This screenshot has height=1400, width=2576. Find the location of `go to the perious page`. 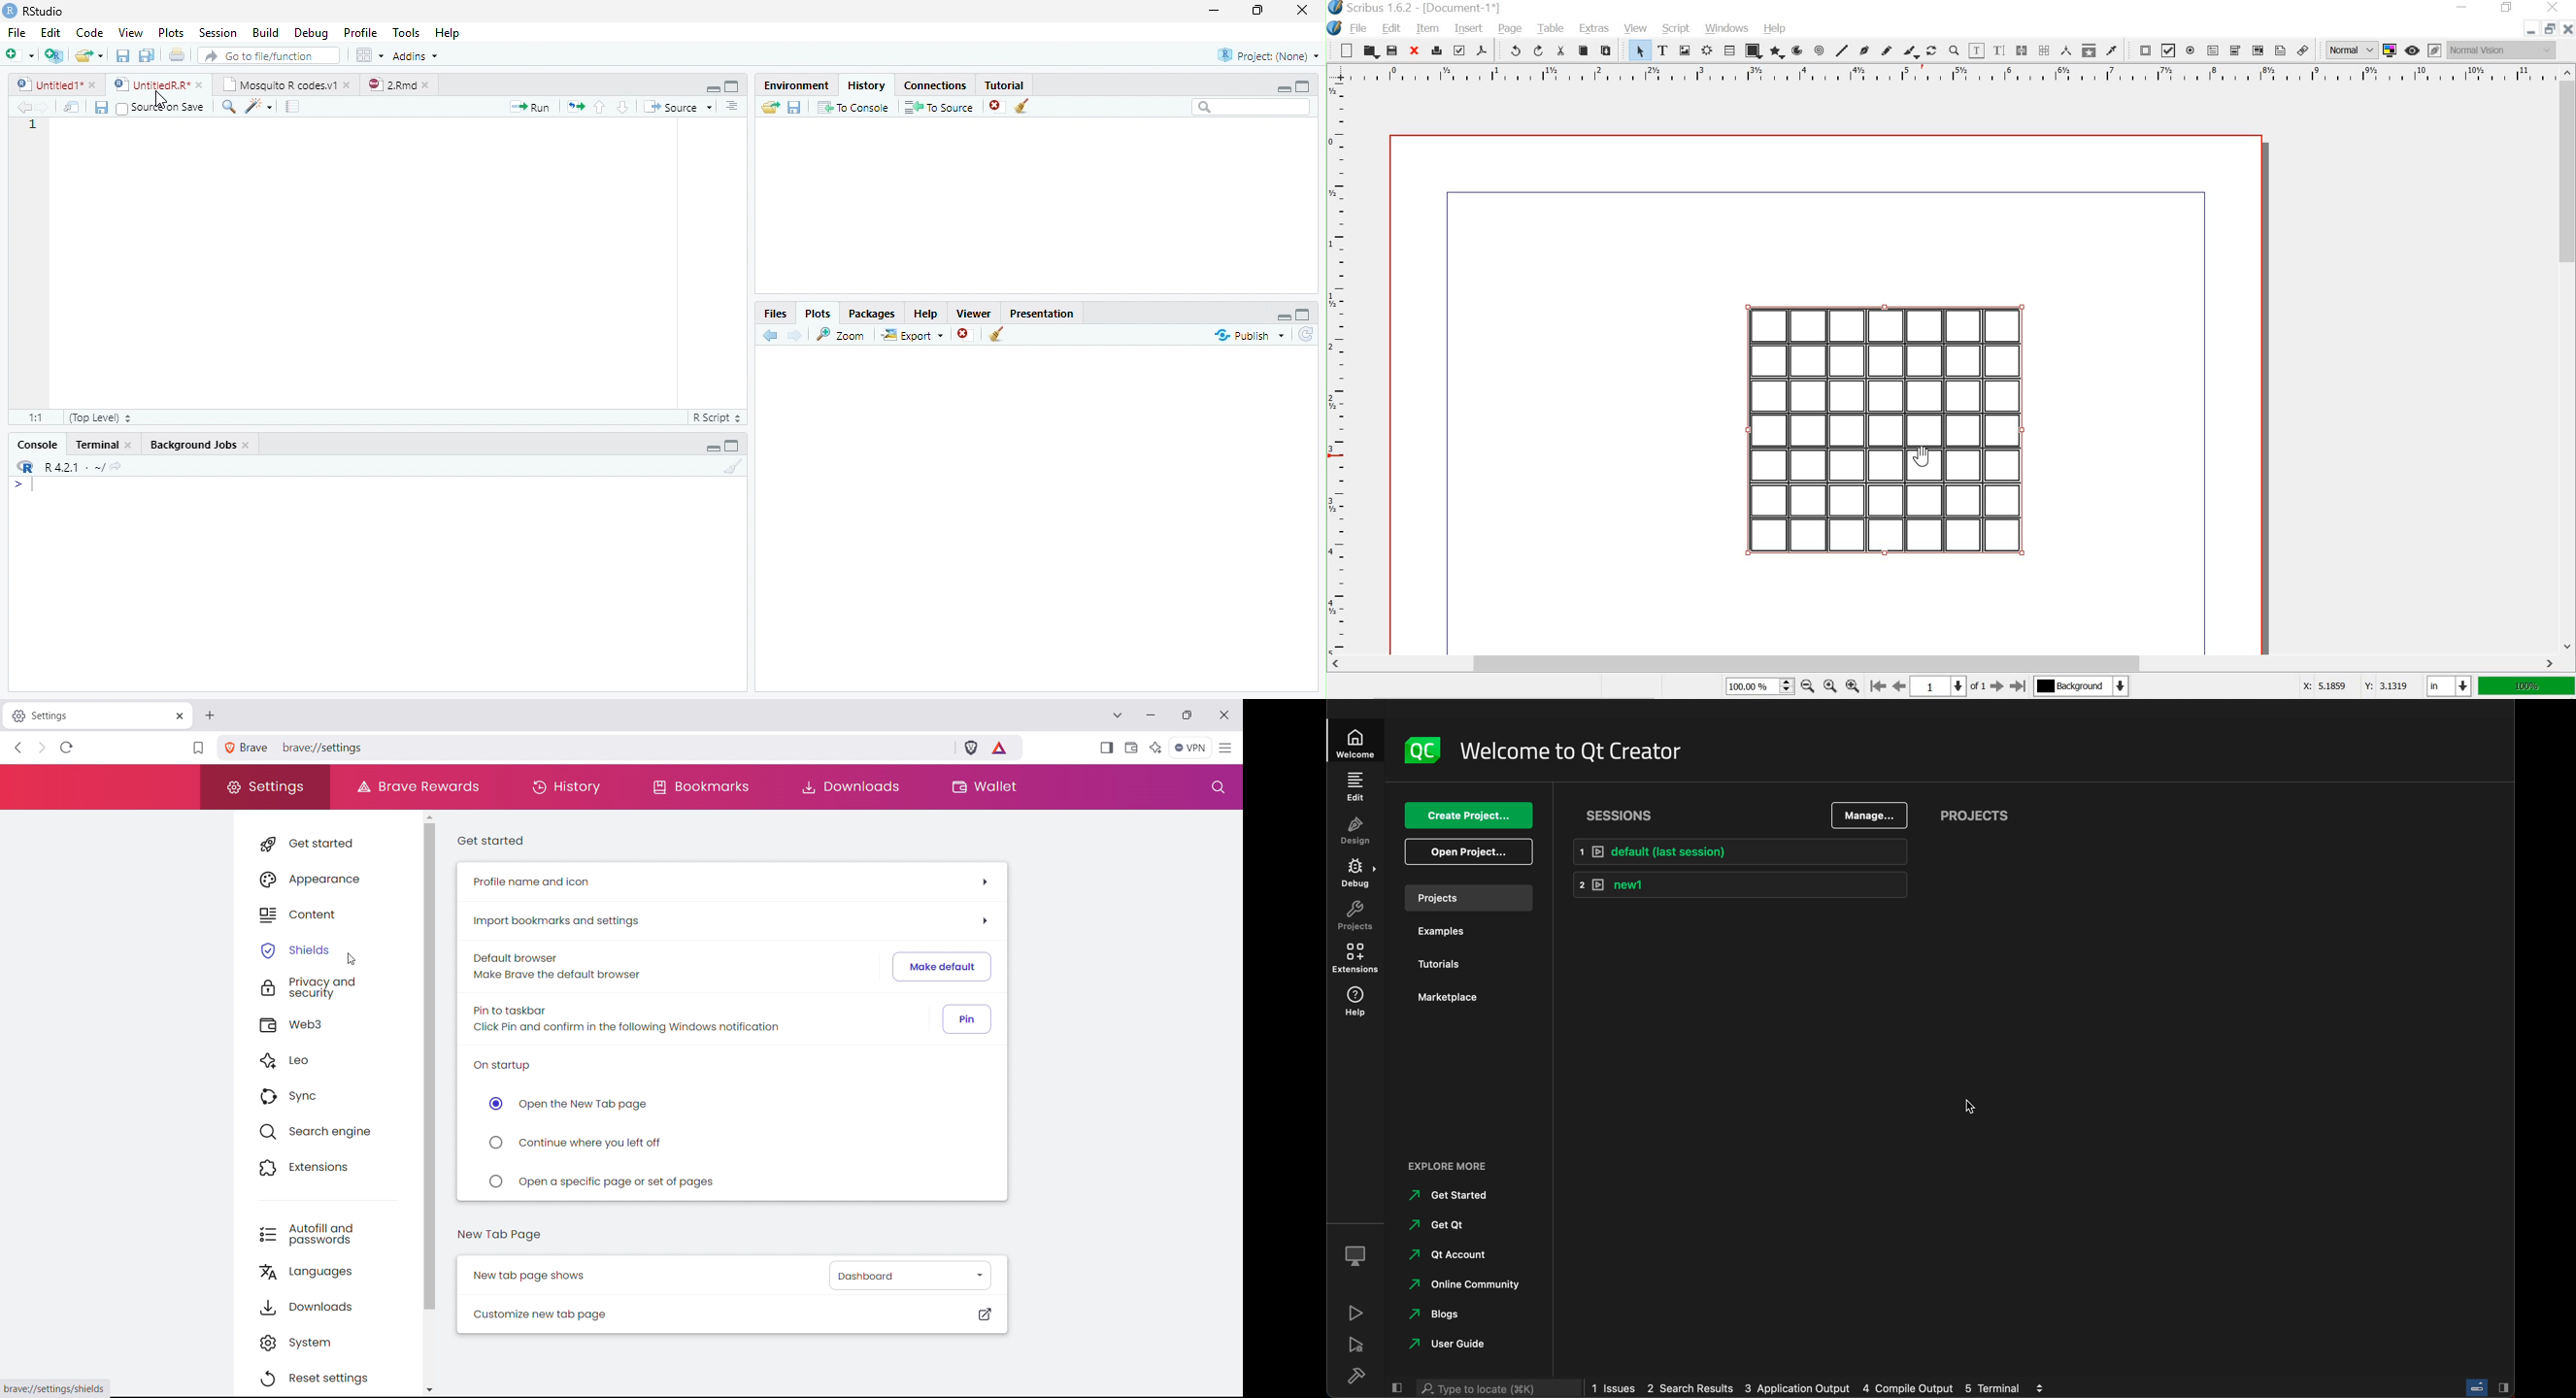

go to the perious page is located at coordinates (1900, 685).